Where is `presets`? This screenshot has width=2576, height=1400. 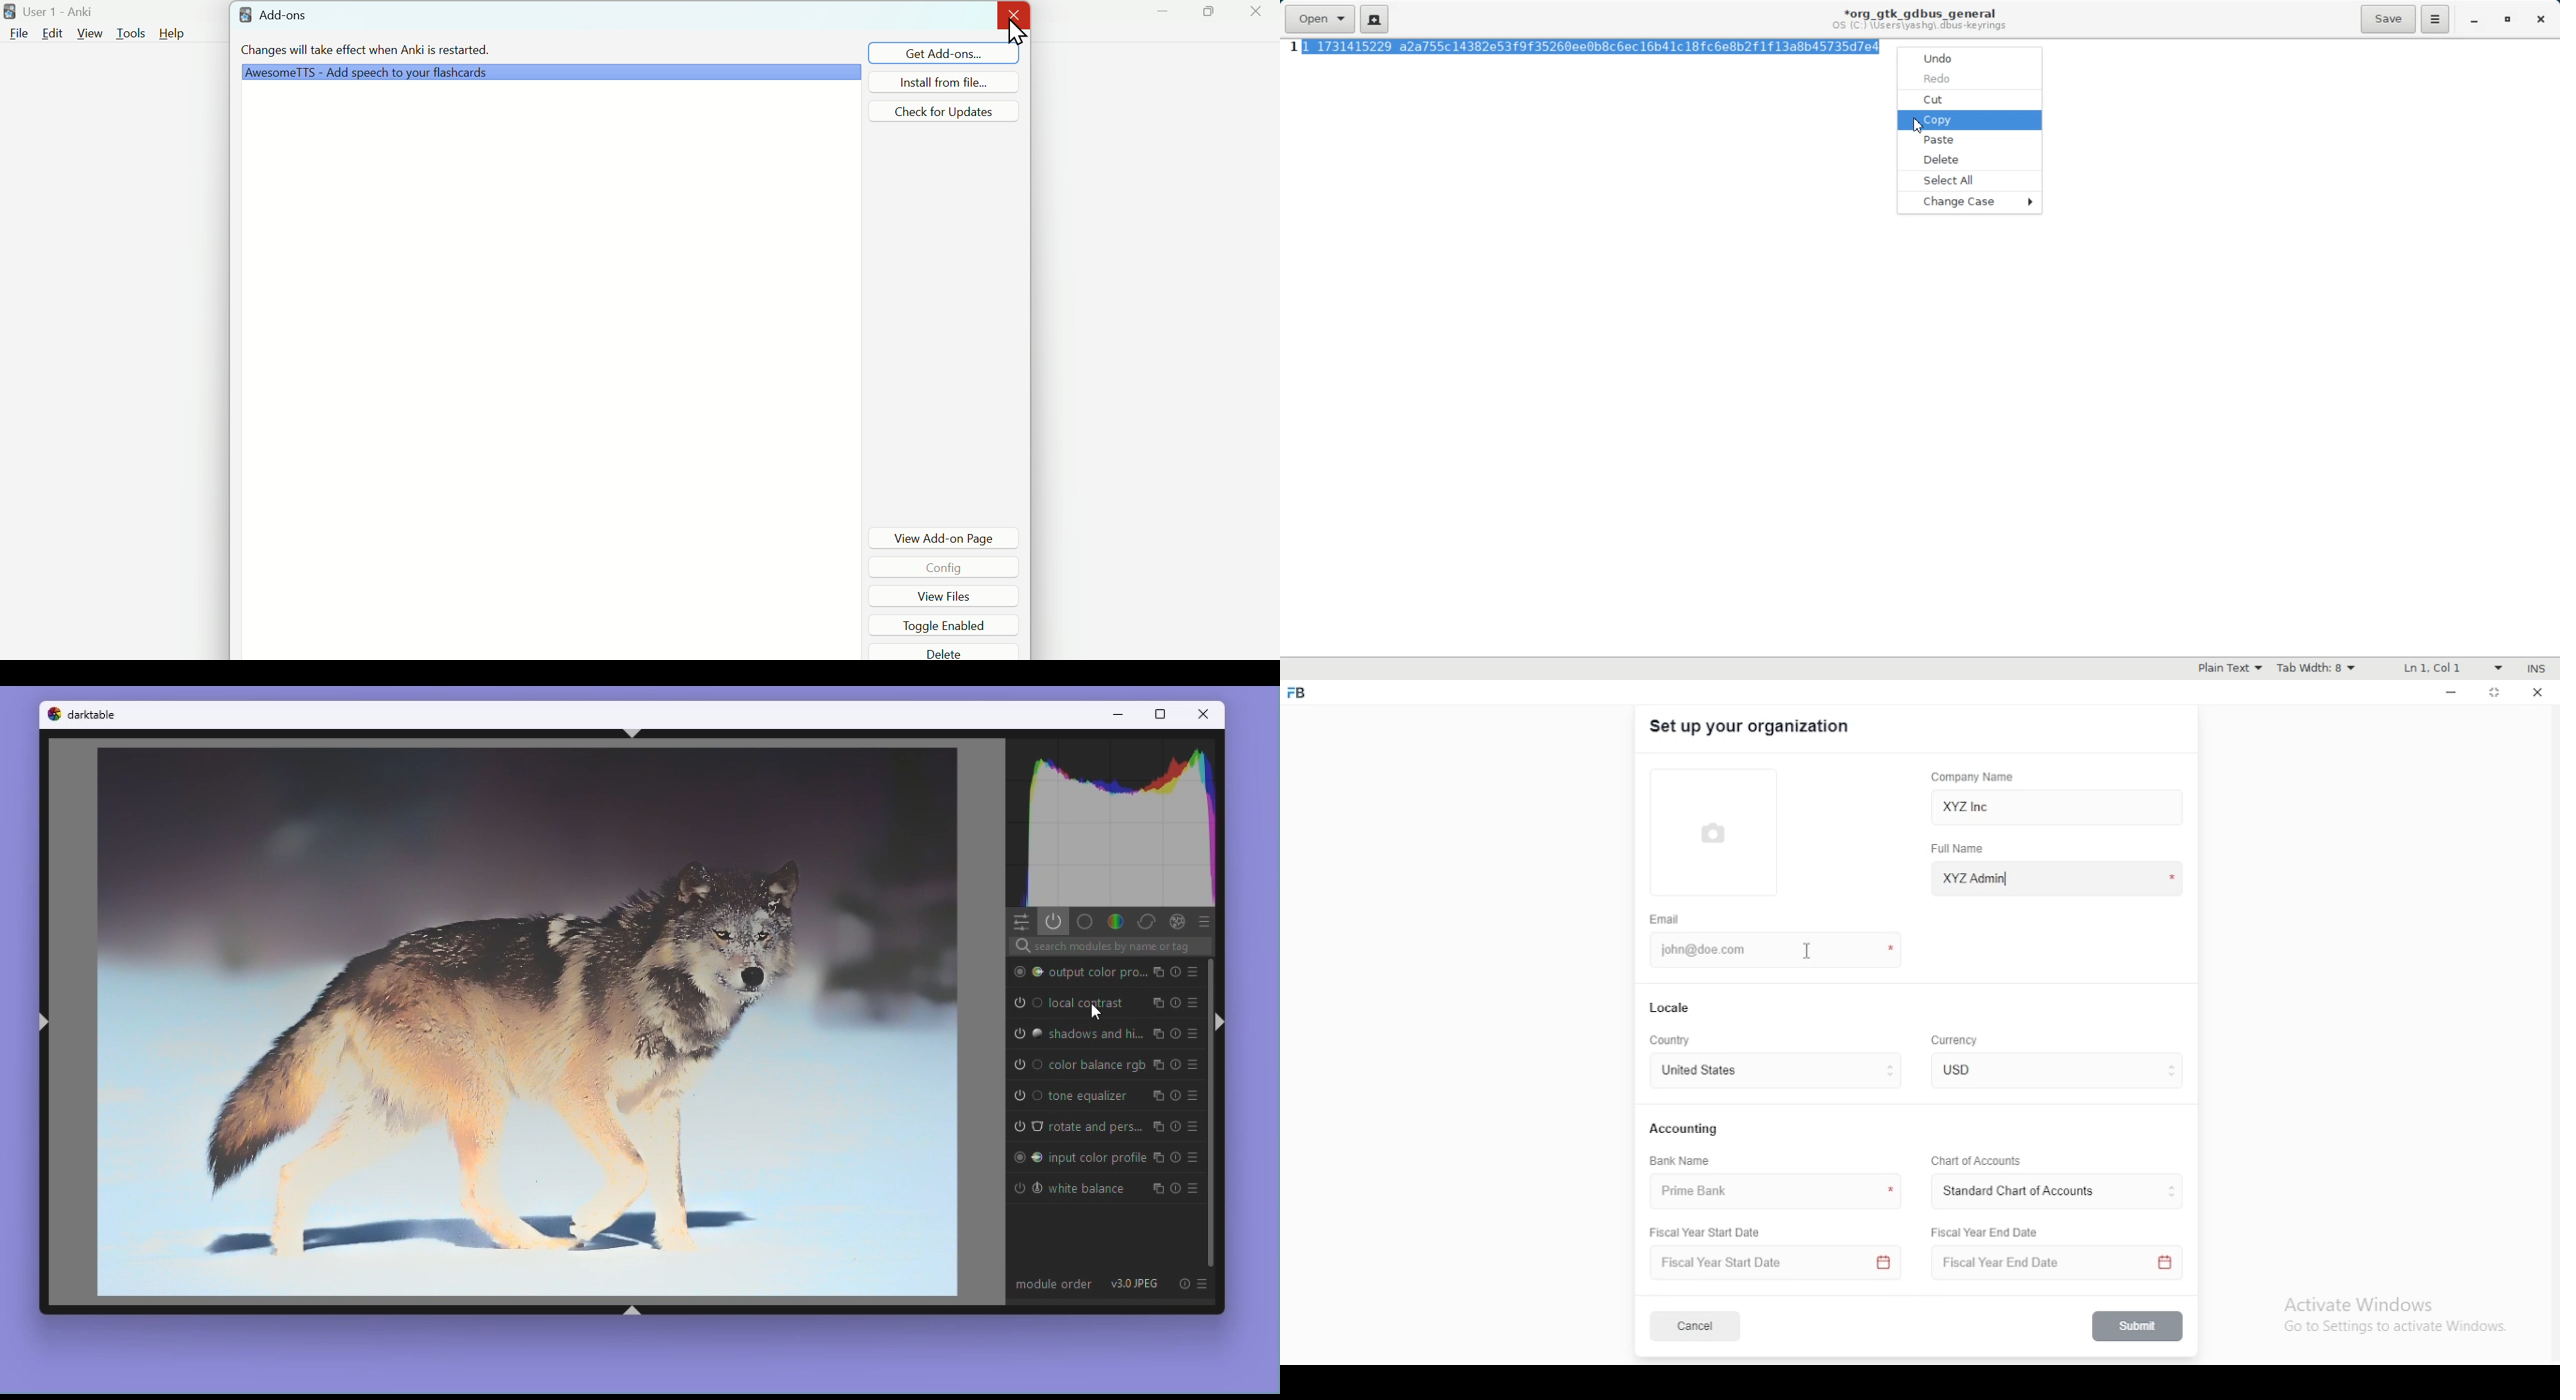
presets is located at coordinates (1191, 1065).